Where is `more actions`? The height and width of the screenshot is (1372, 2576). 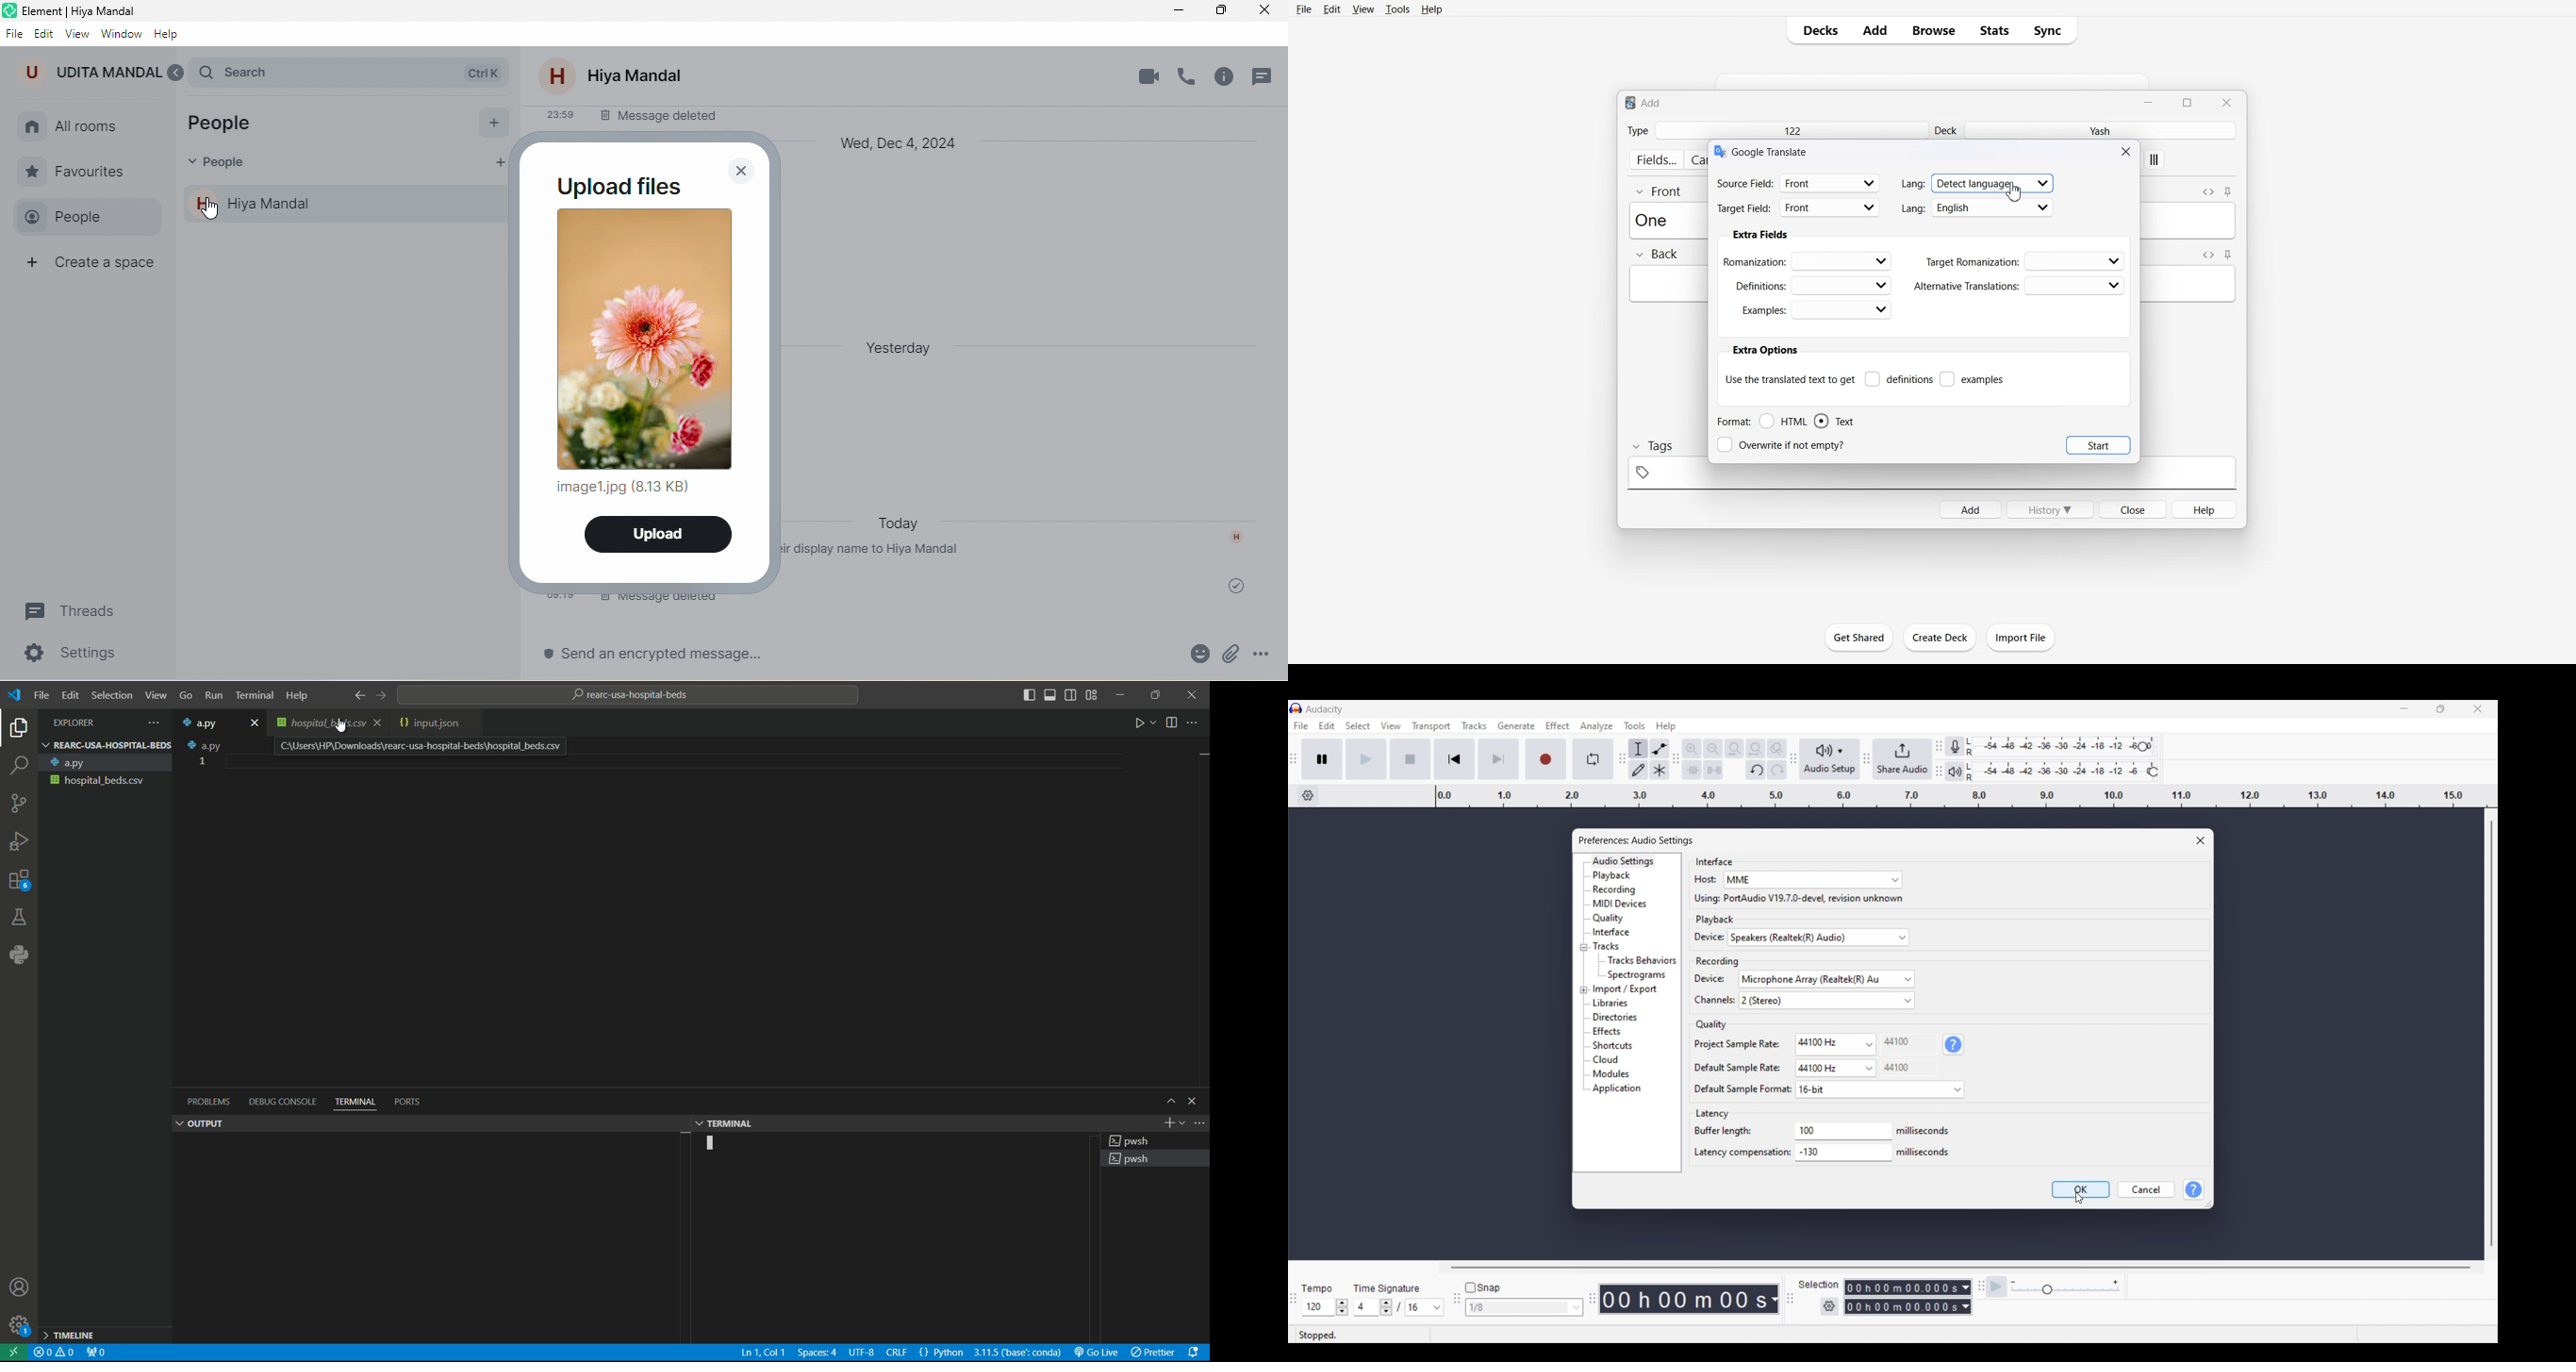
more actions is located at coordinates (1196, 724).